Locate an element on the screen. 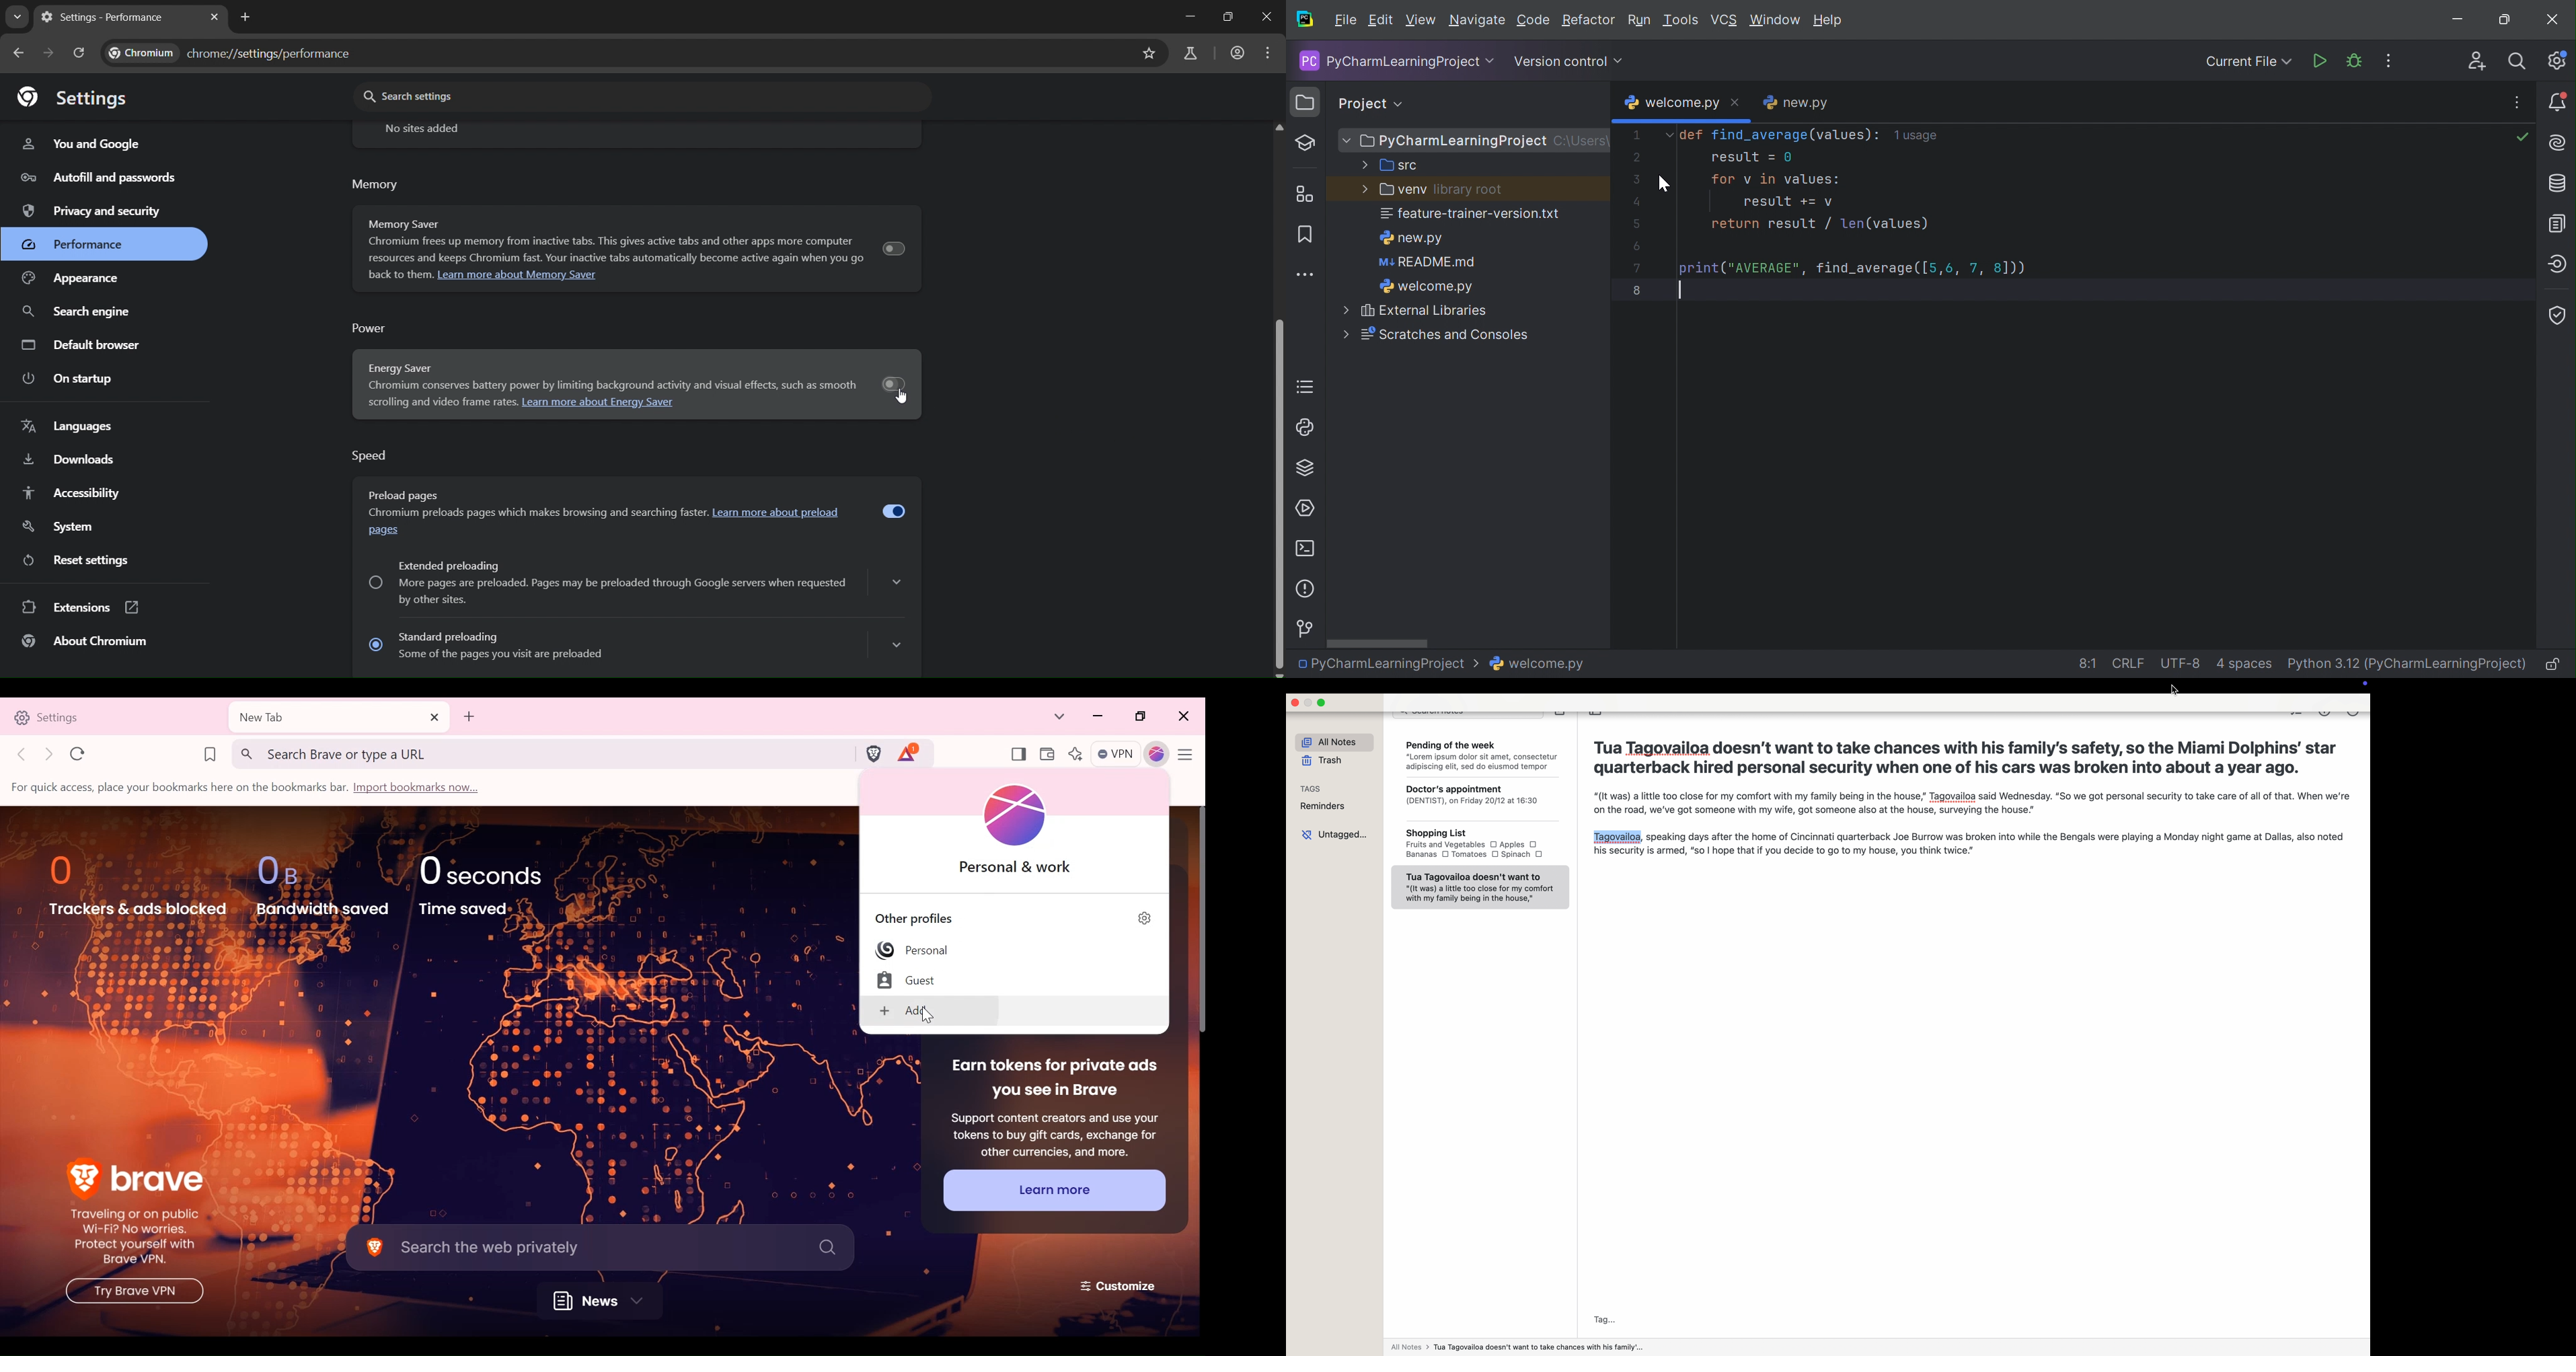 The image size is (2576, 1372). toggle memory saver is located at coordinates (896, 245).